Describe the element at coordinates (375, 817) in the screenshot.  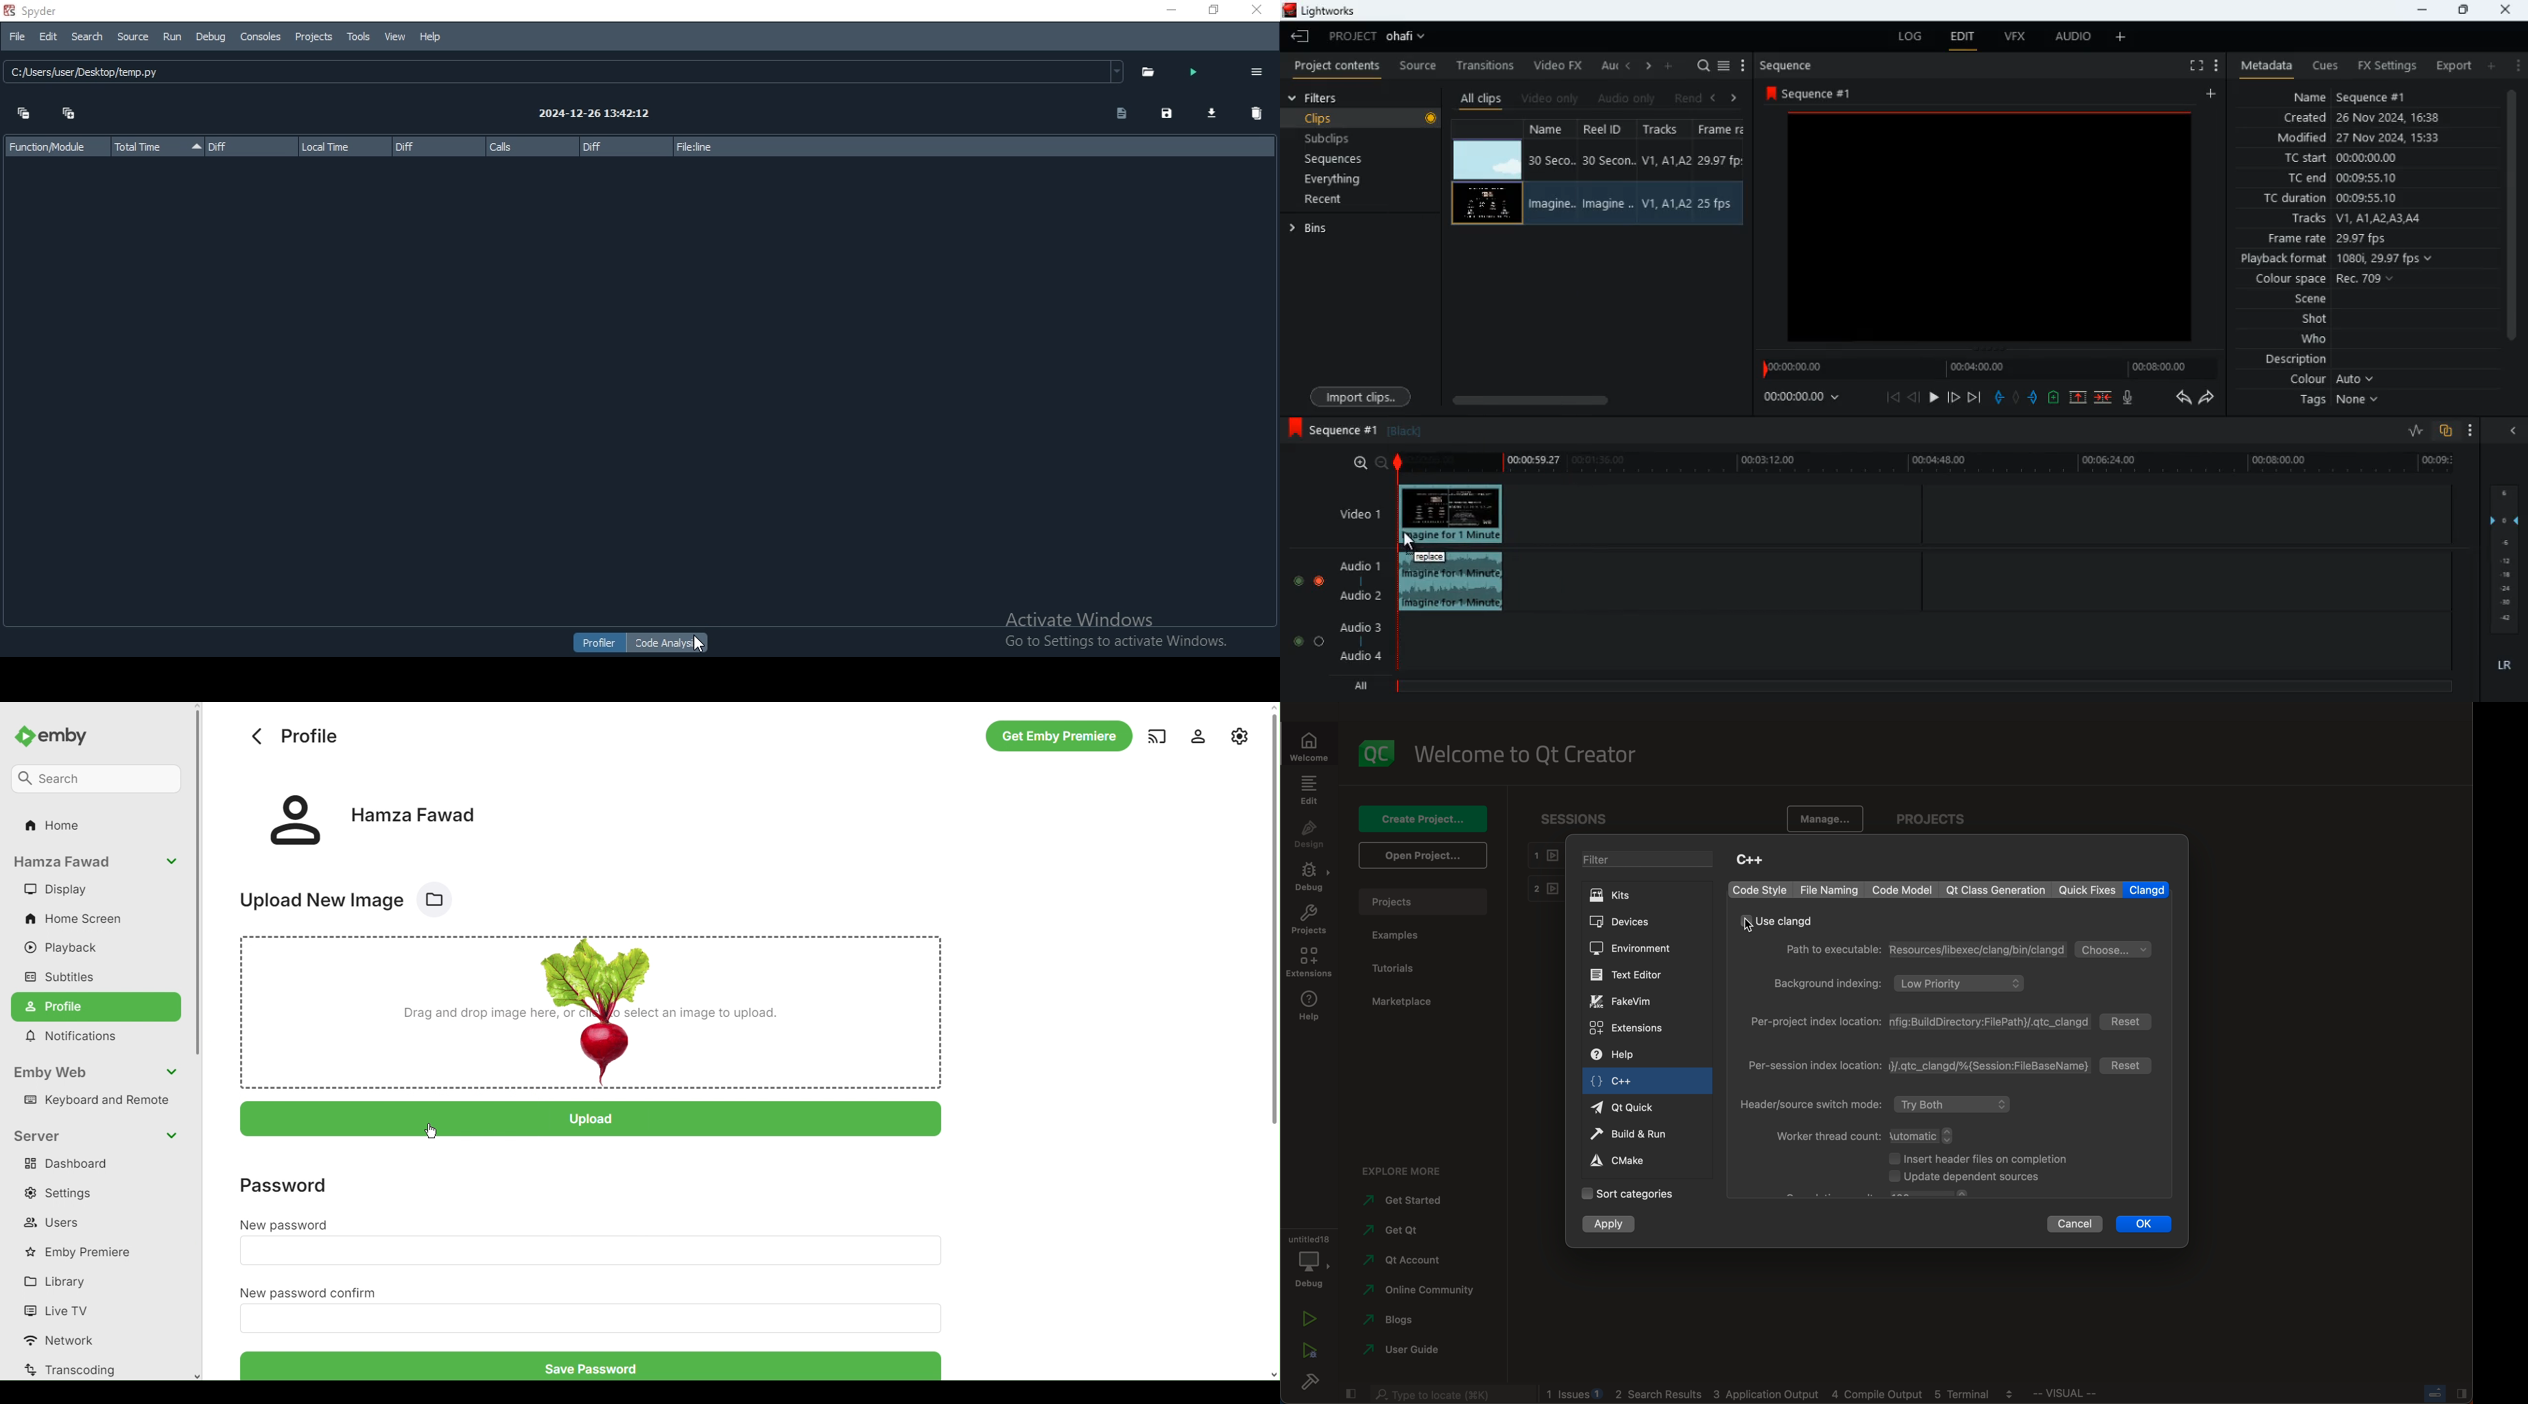
I see `Account` at that location.